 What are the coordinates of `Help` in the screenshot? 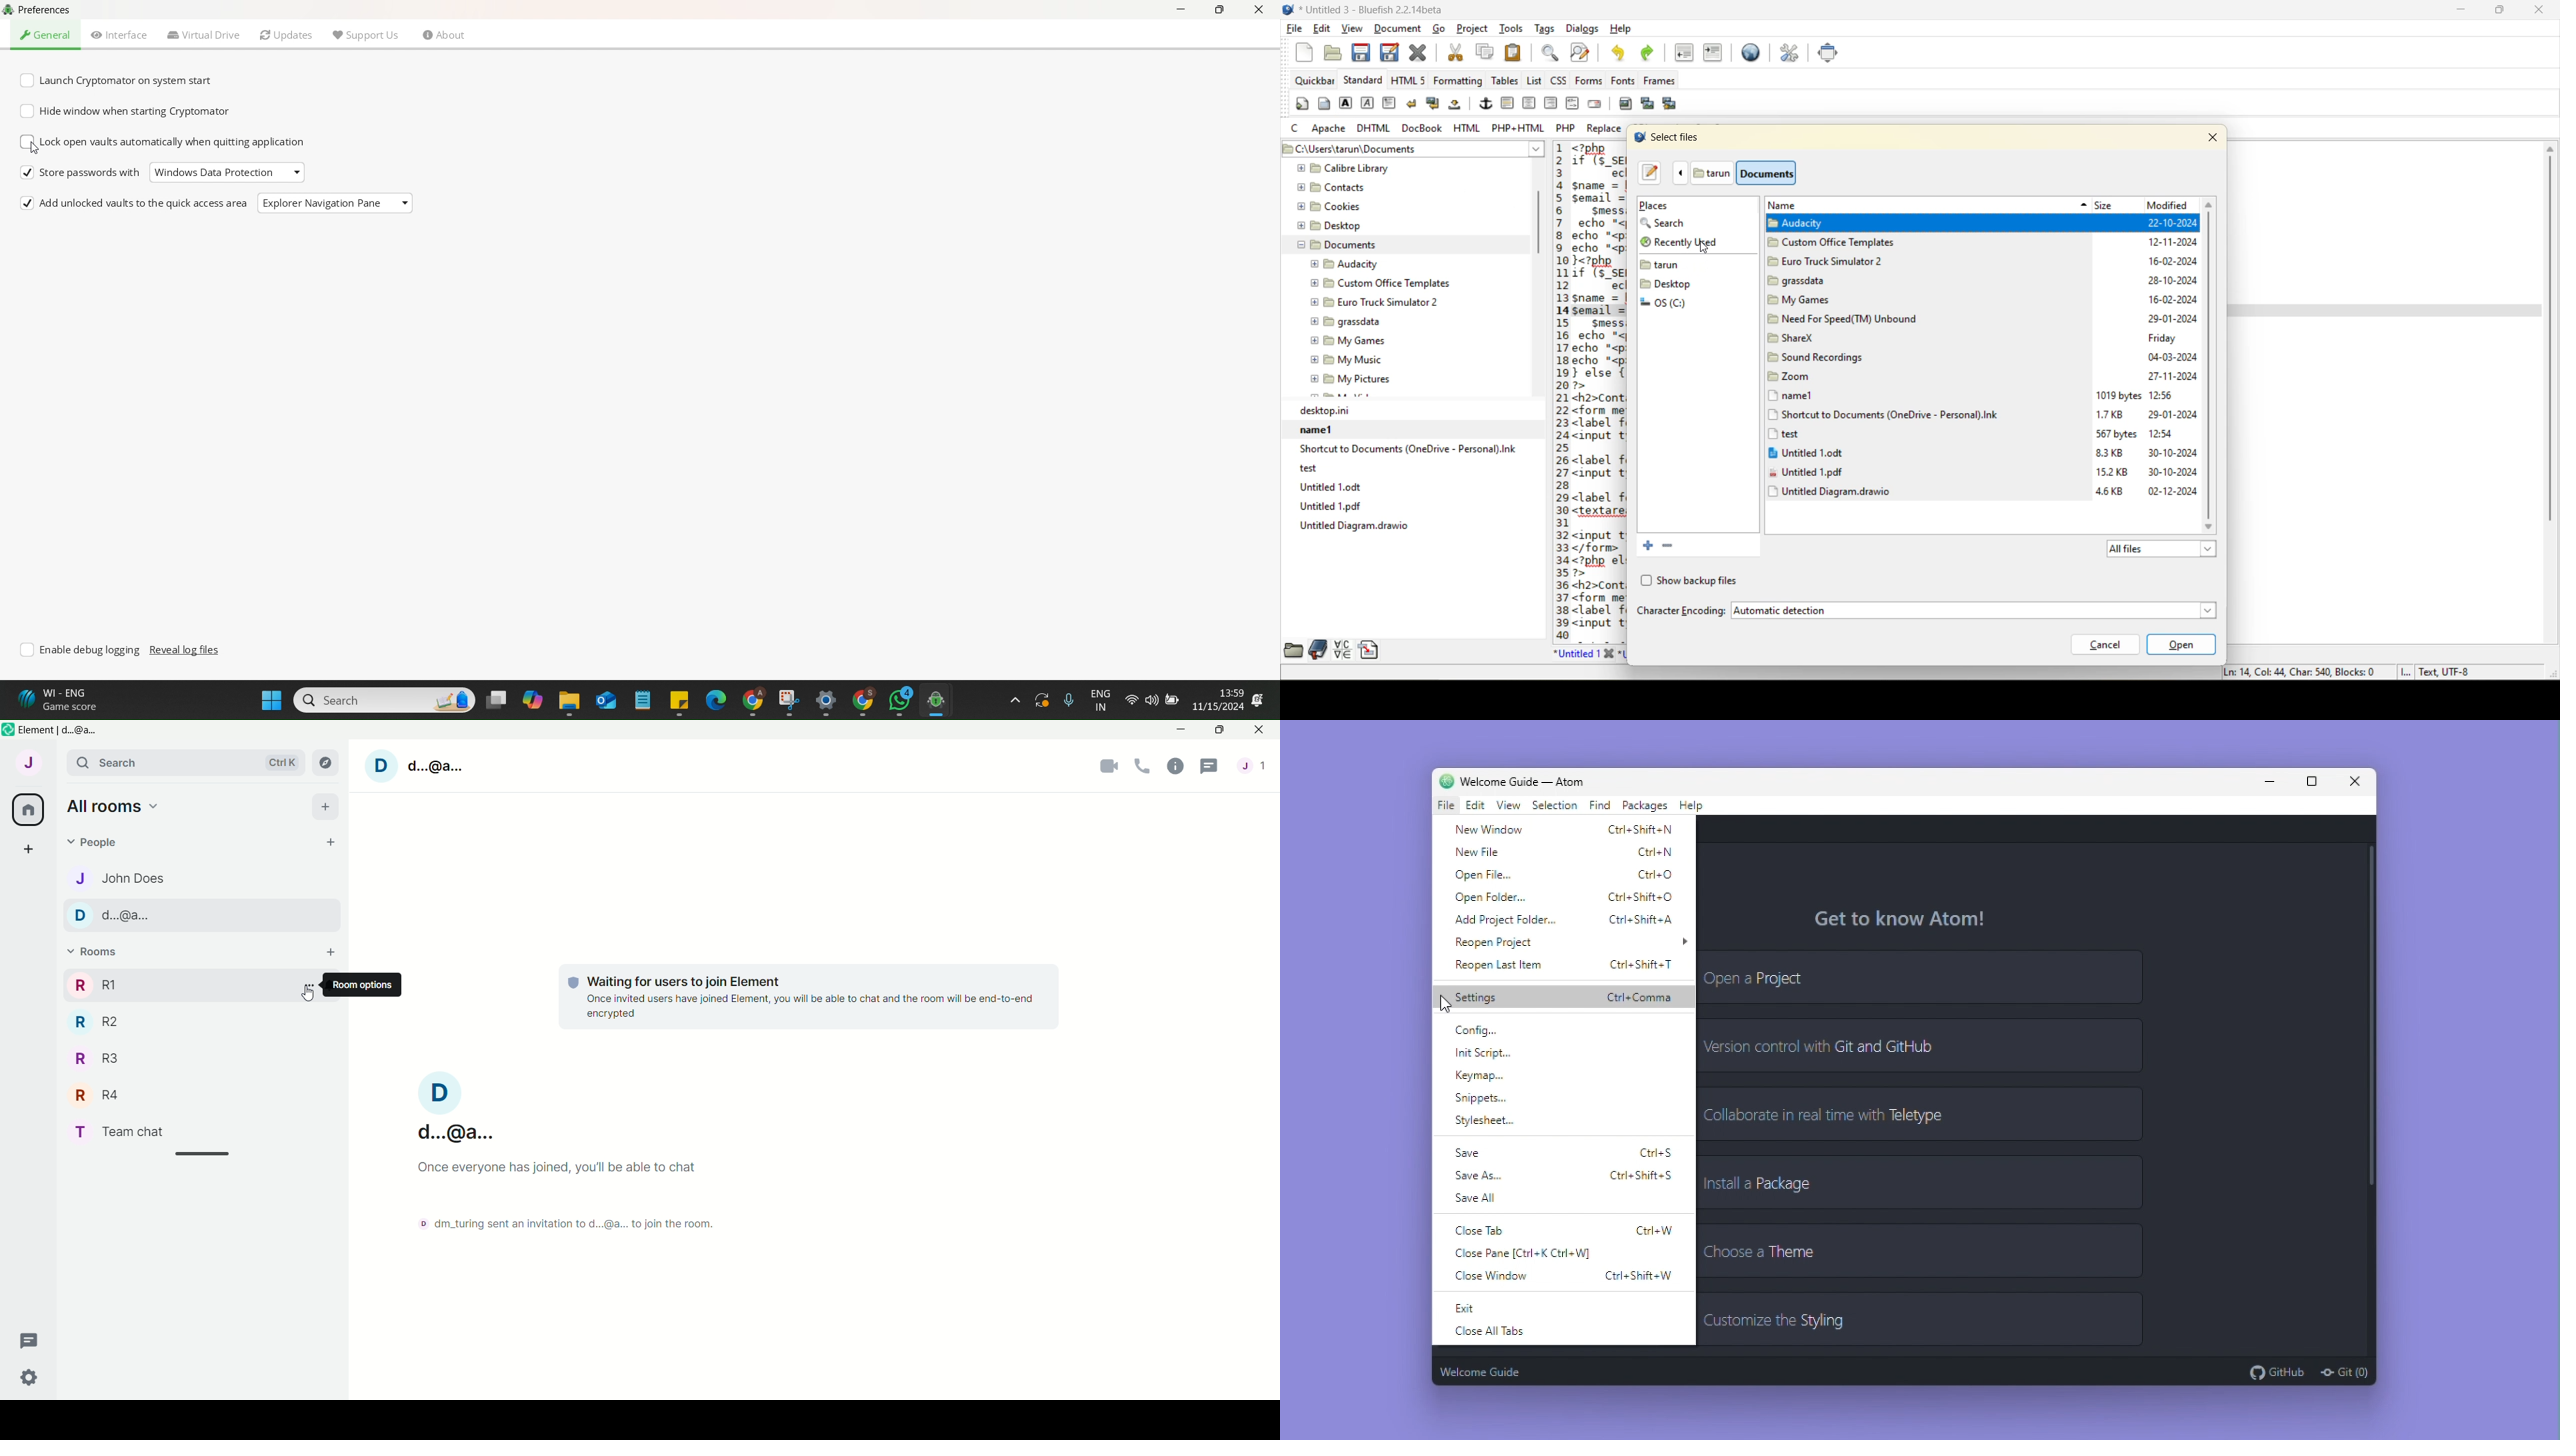 It's located at (1693, 805).